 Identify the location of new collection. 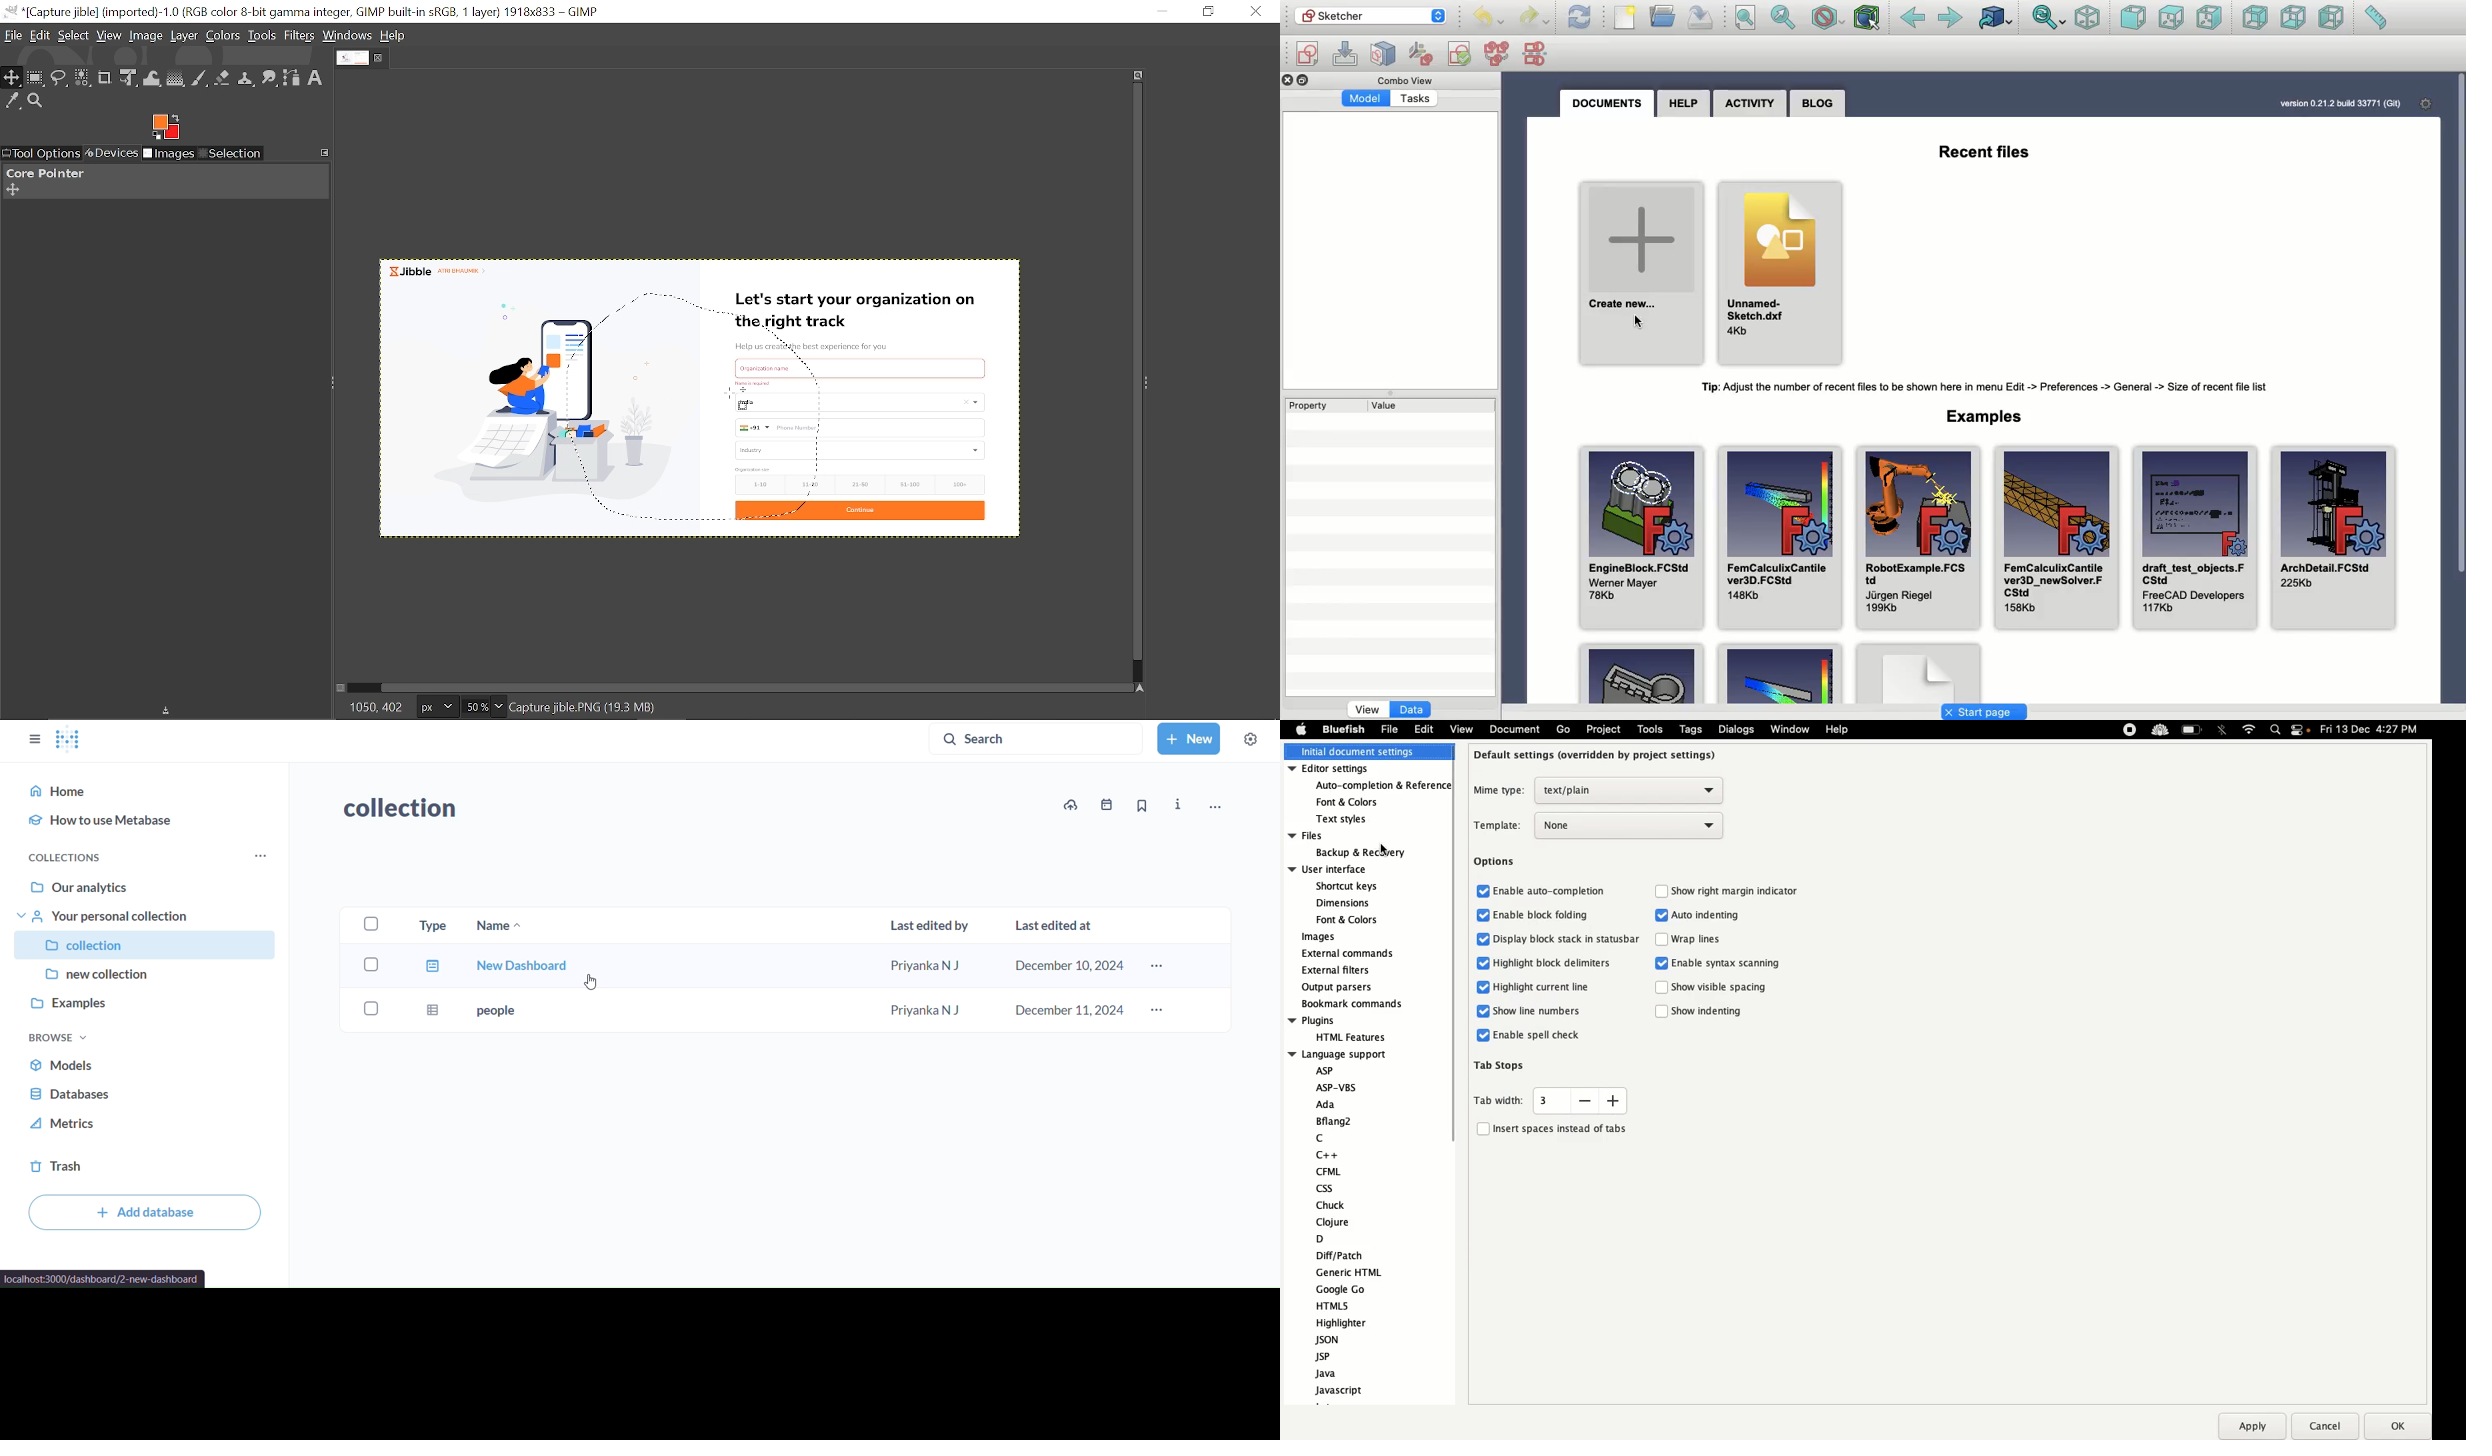
(145, 977).